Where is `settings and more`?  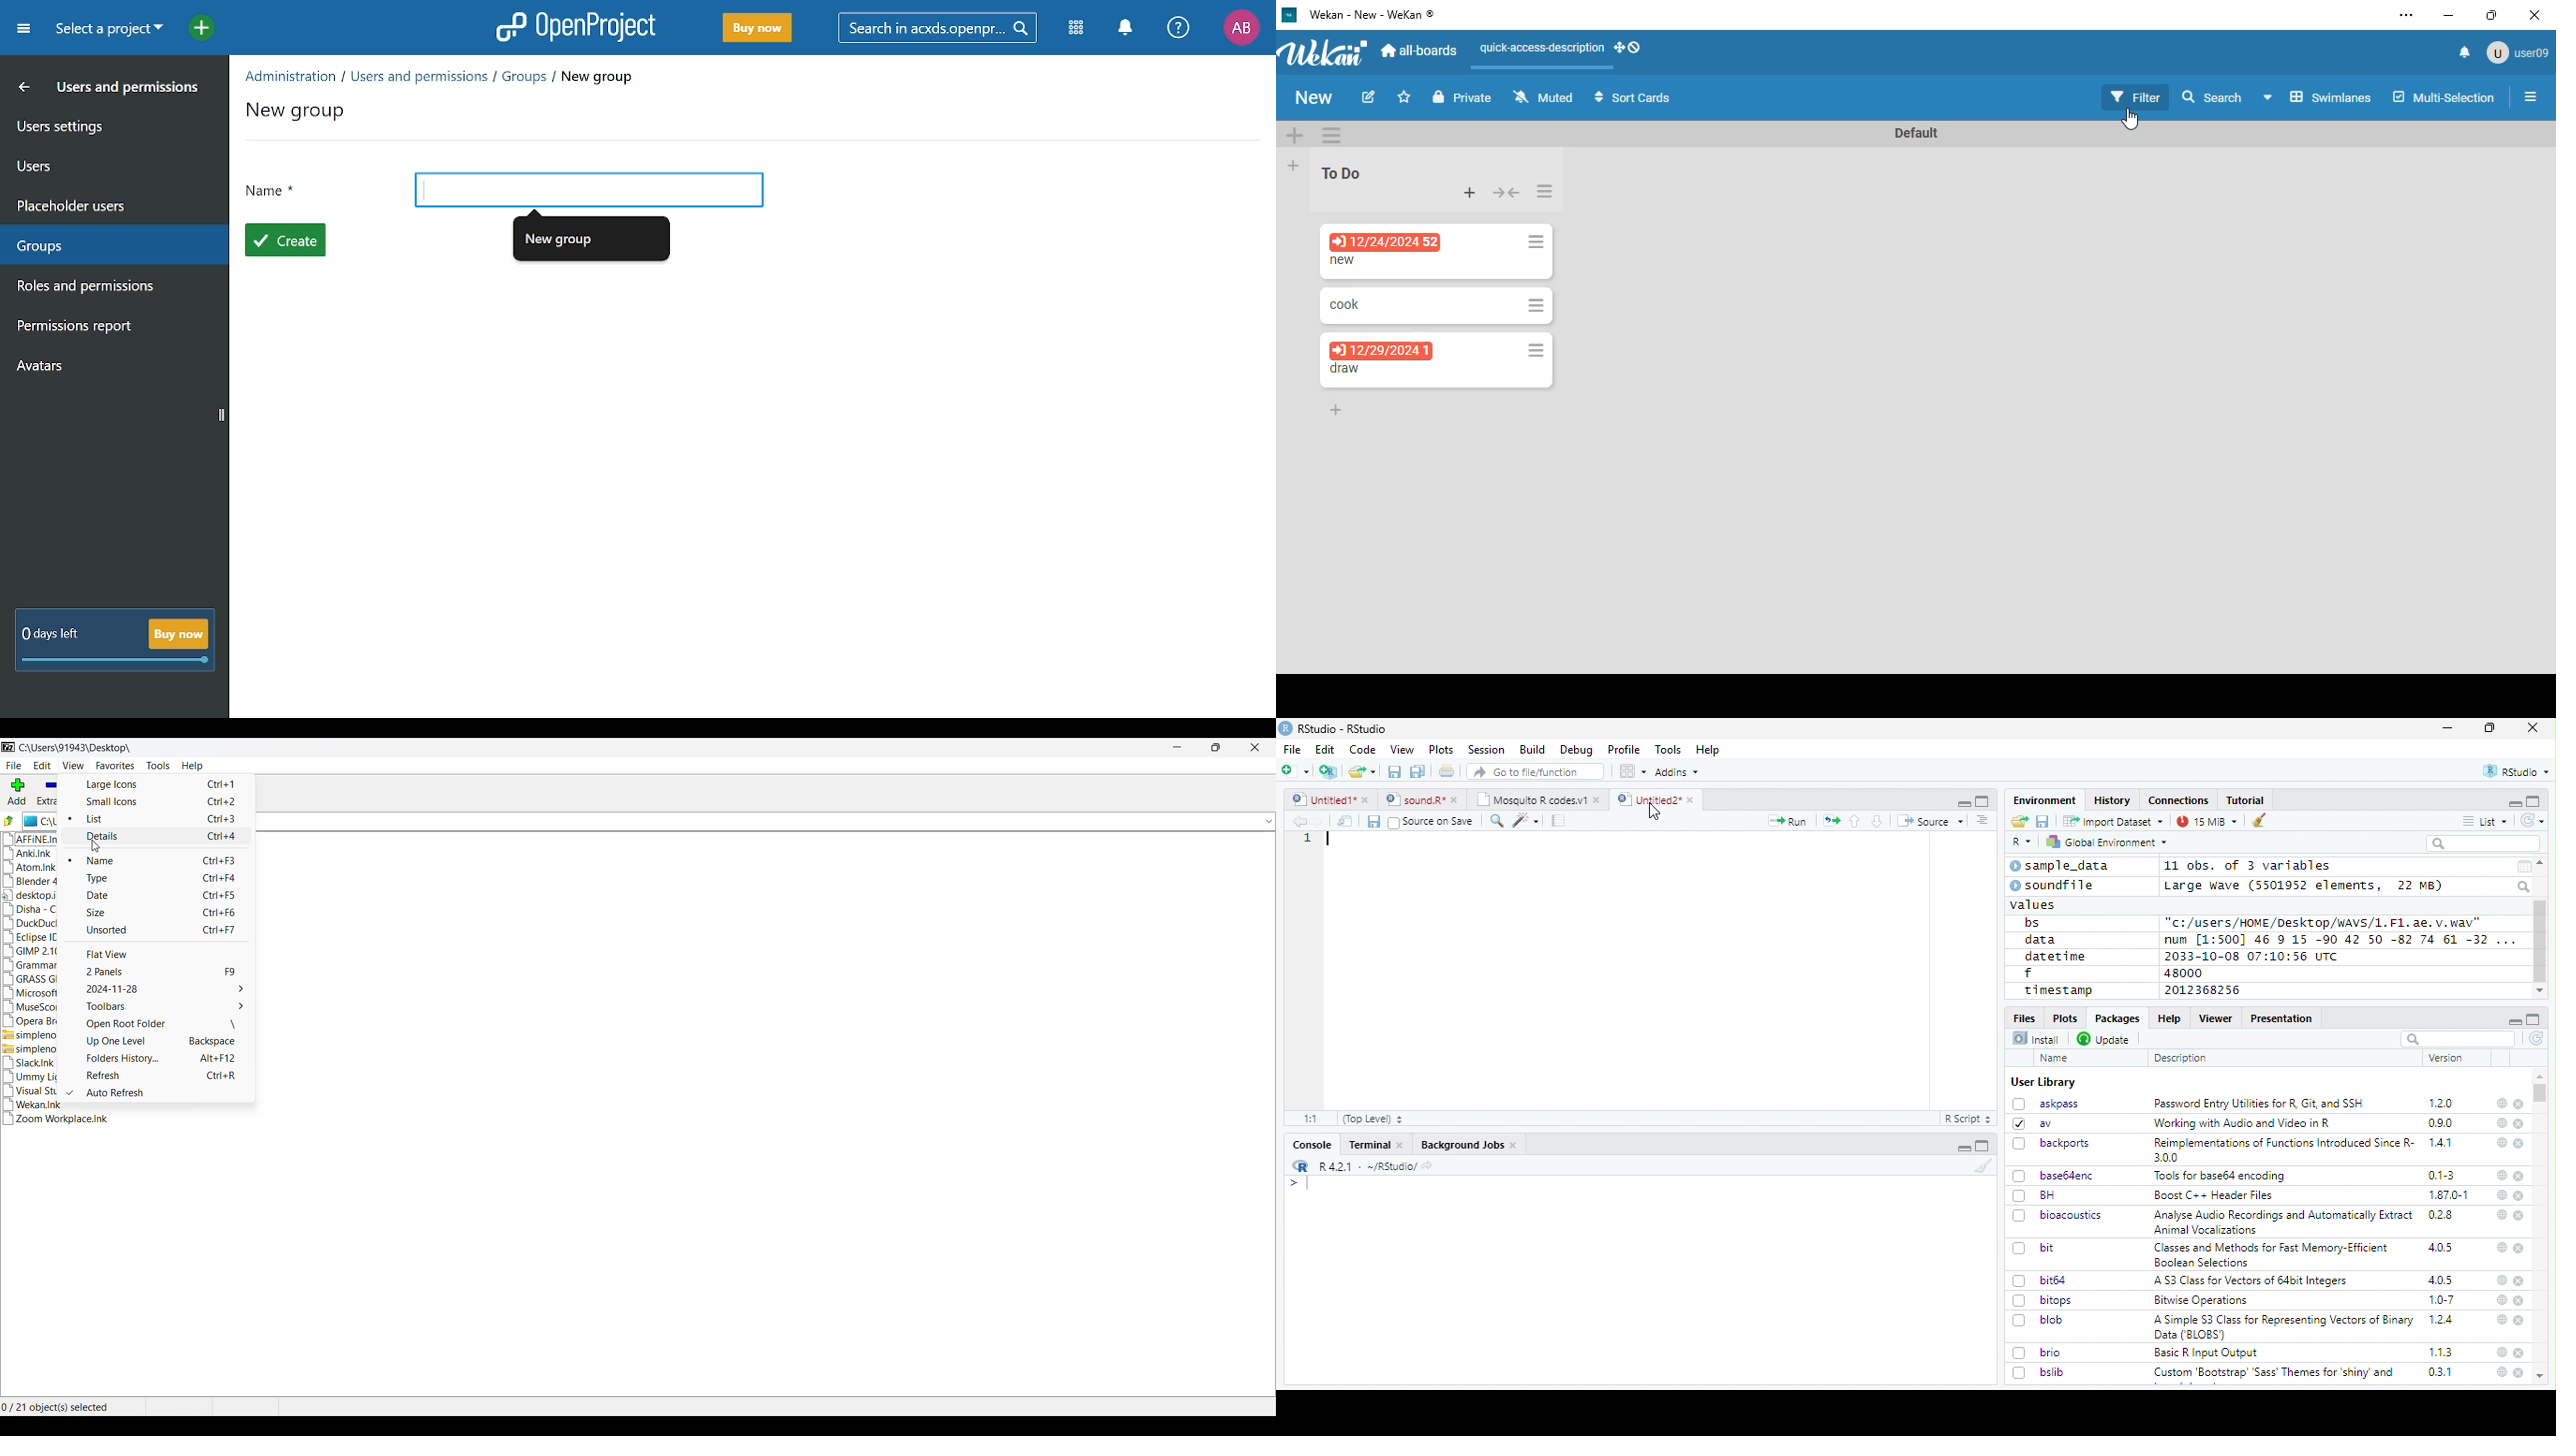 settings and more is located at coordinates (2411, 15).